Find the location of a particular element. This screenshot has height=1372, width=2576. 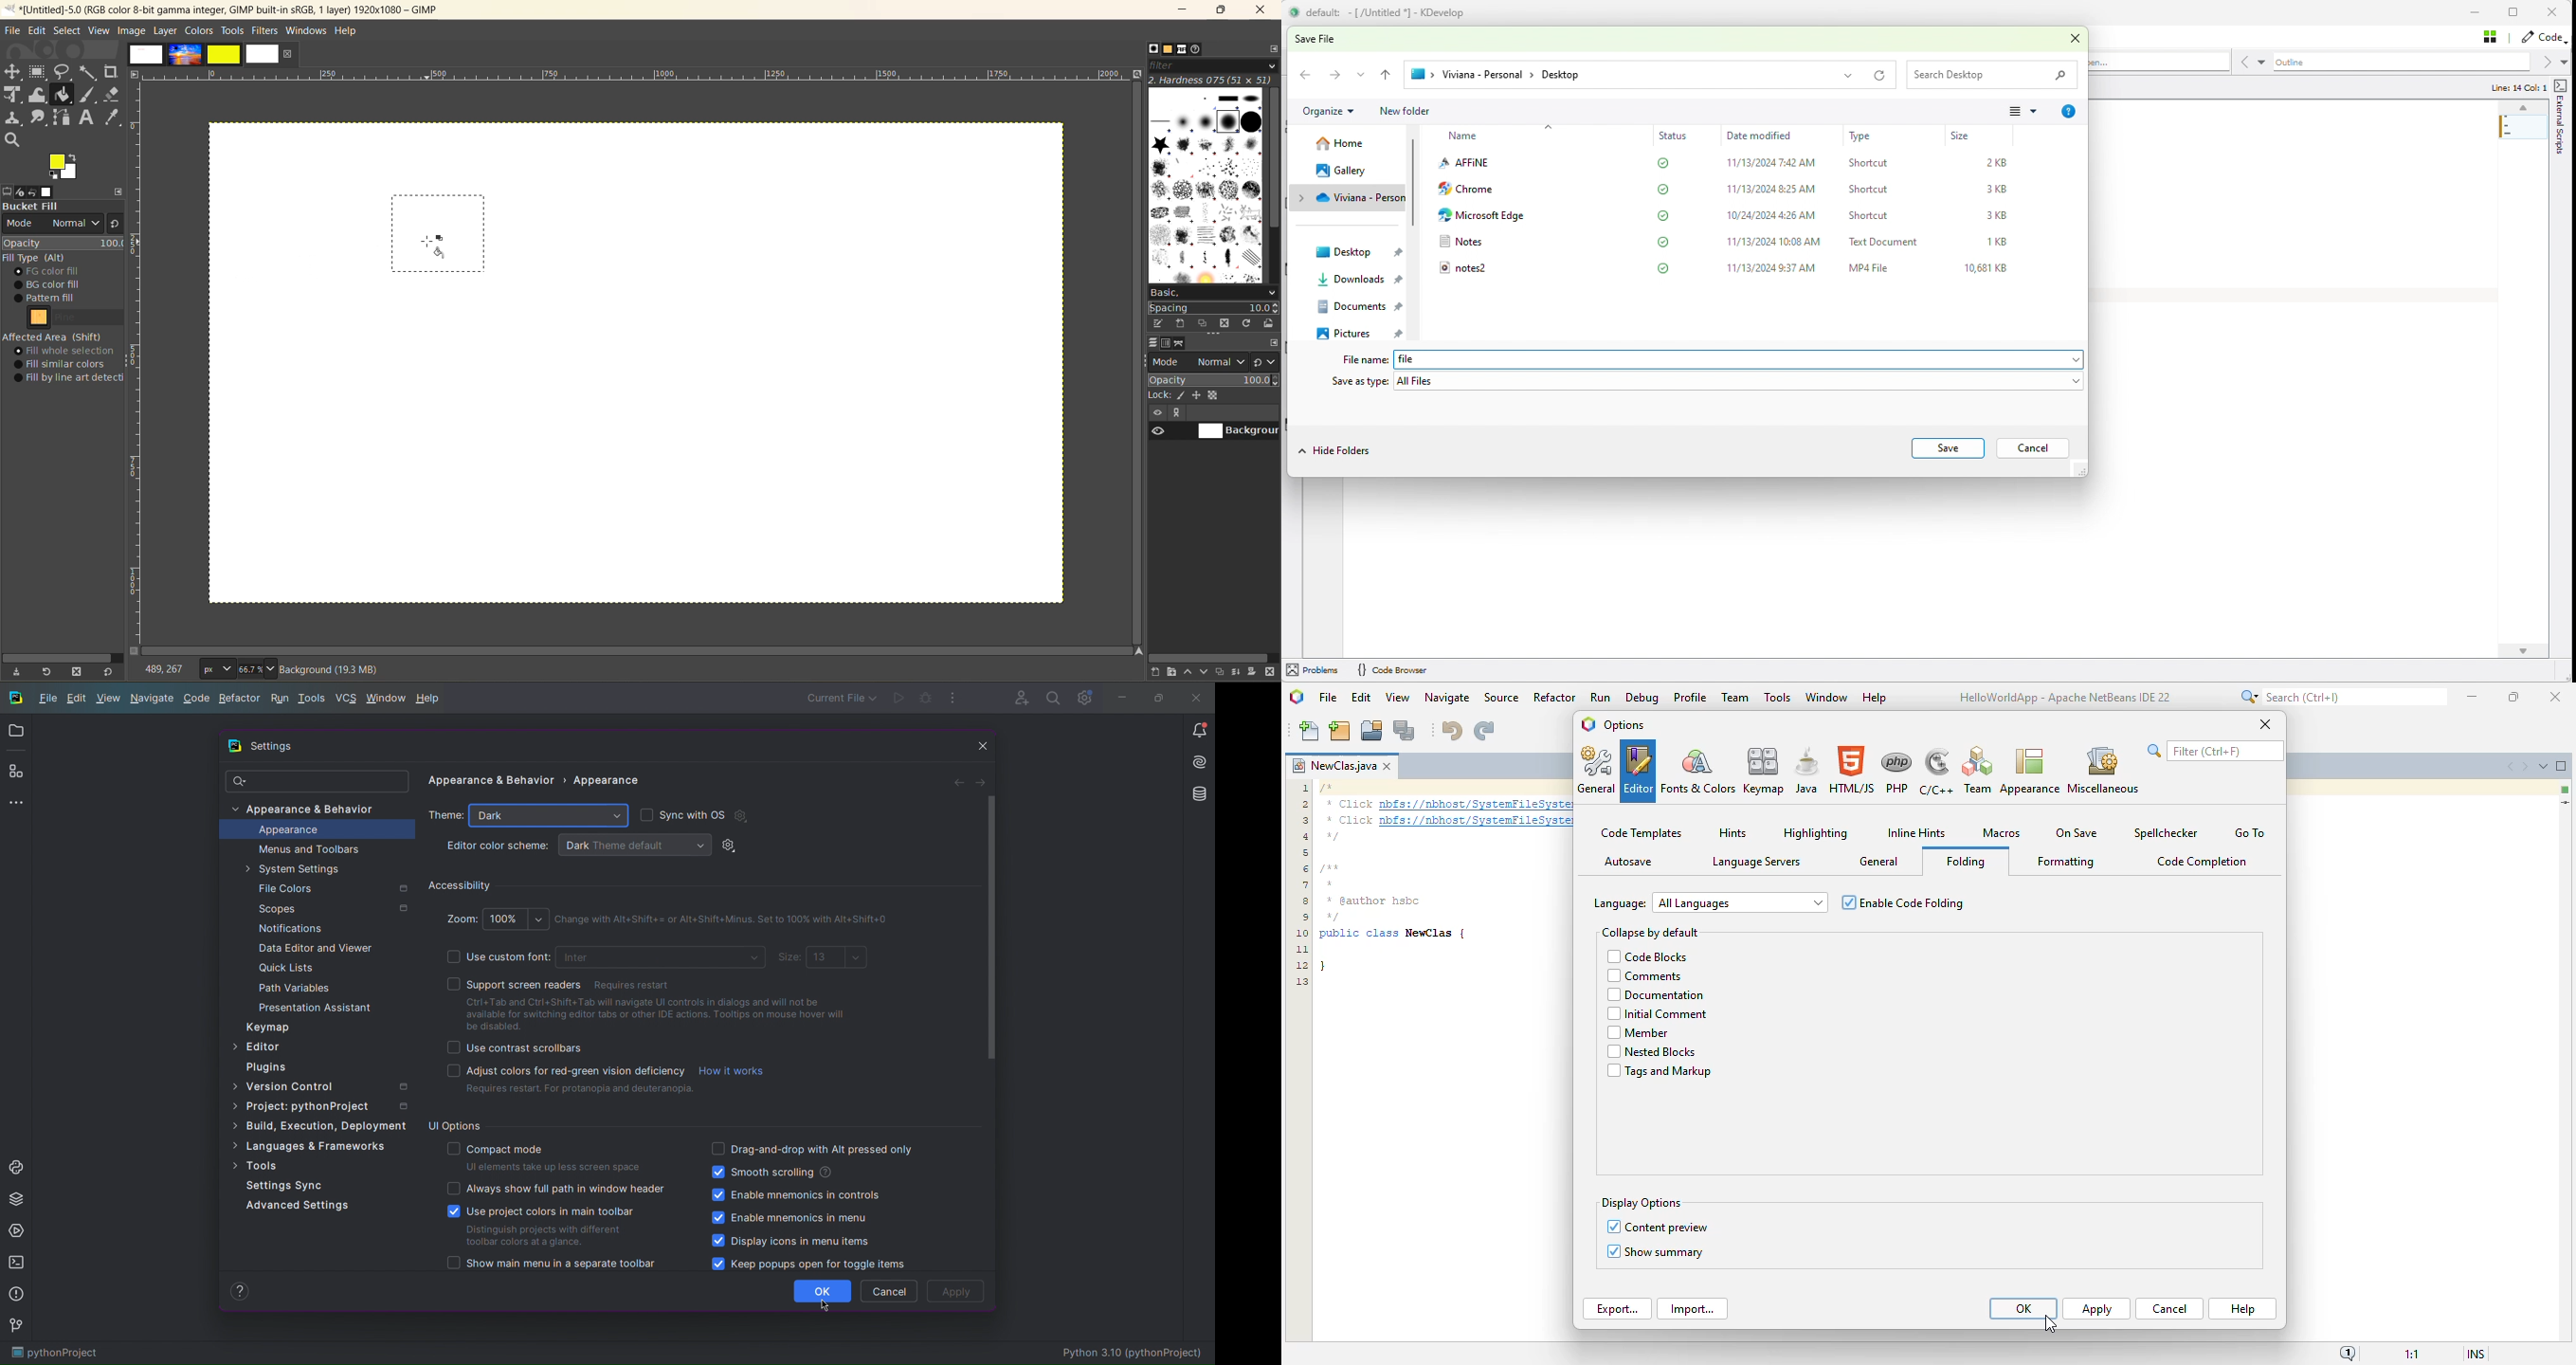

saved to cloud is located at coordinates (1666, 215).